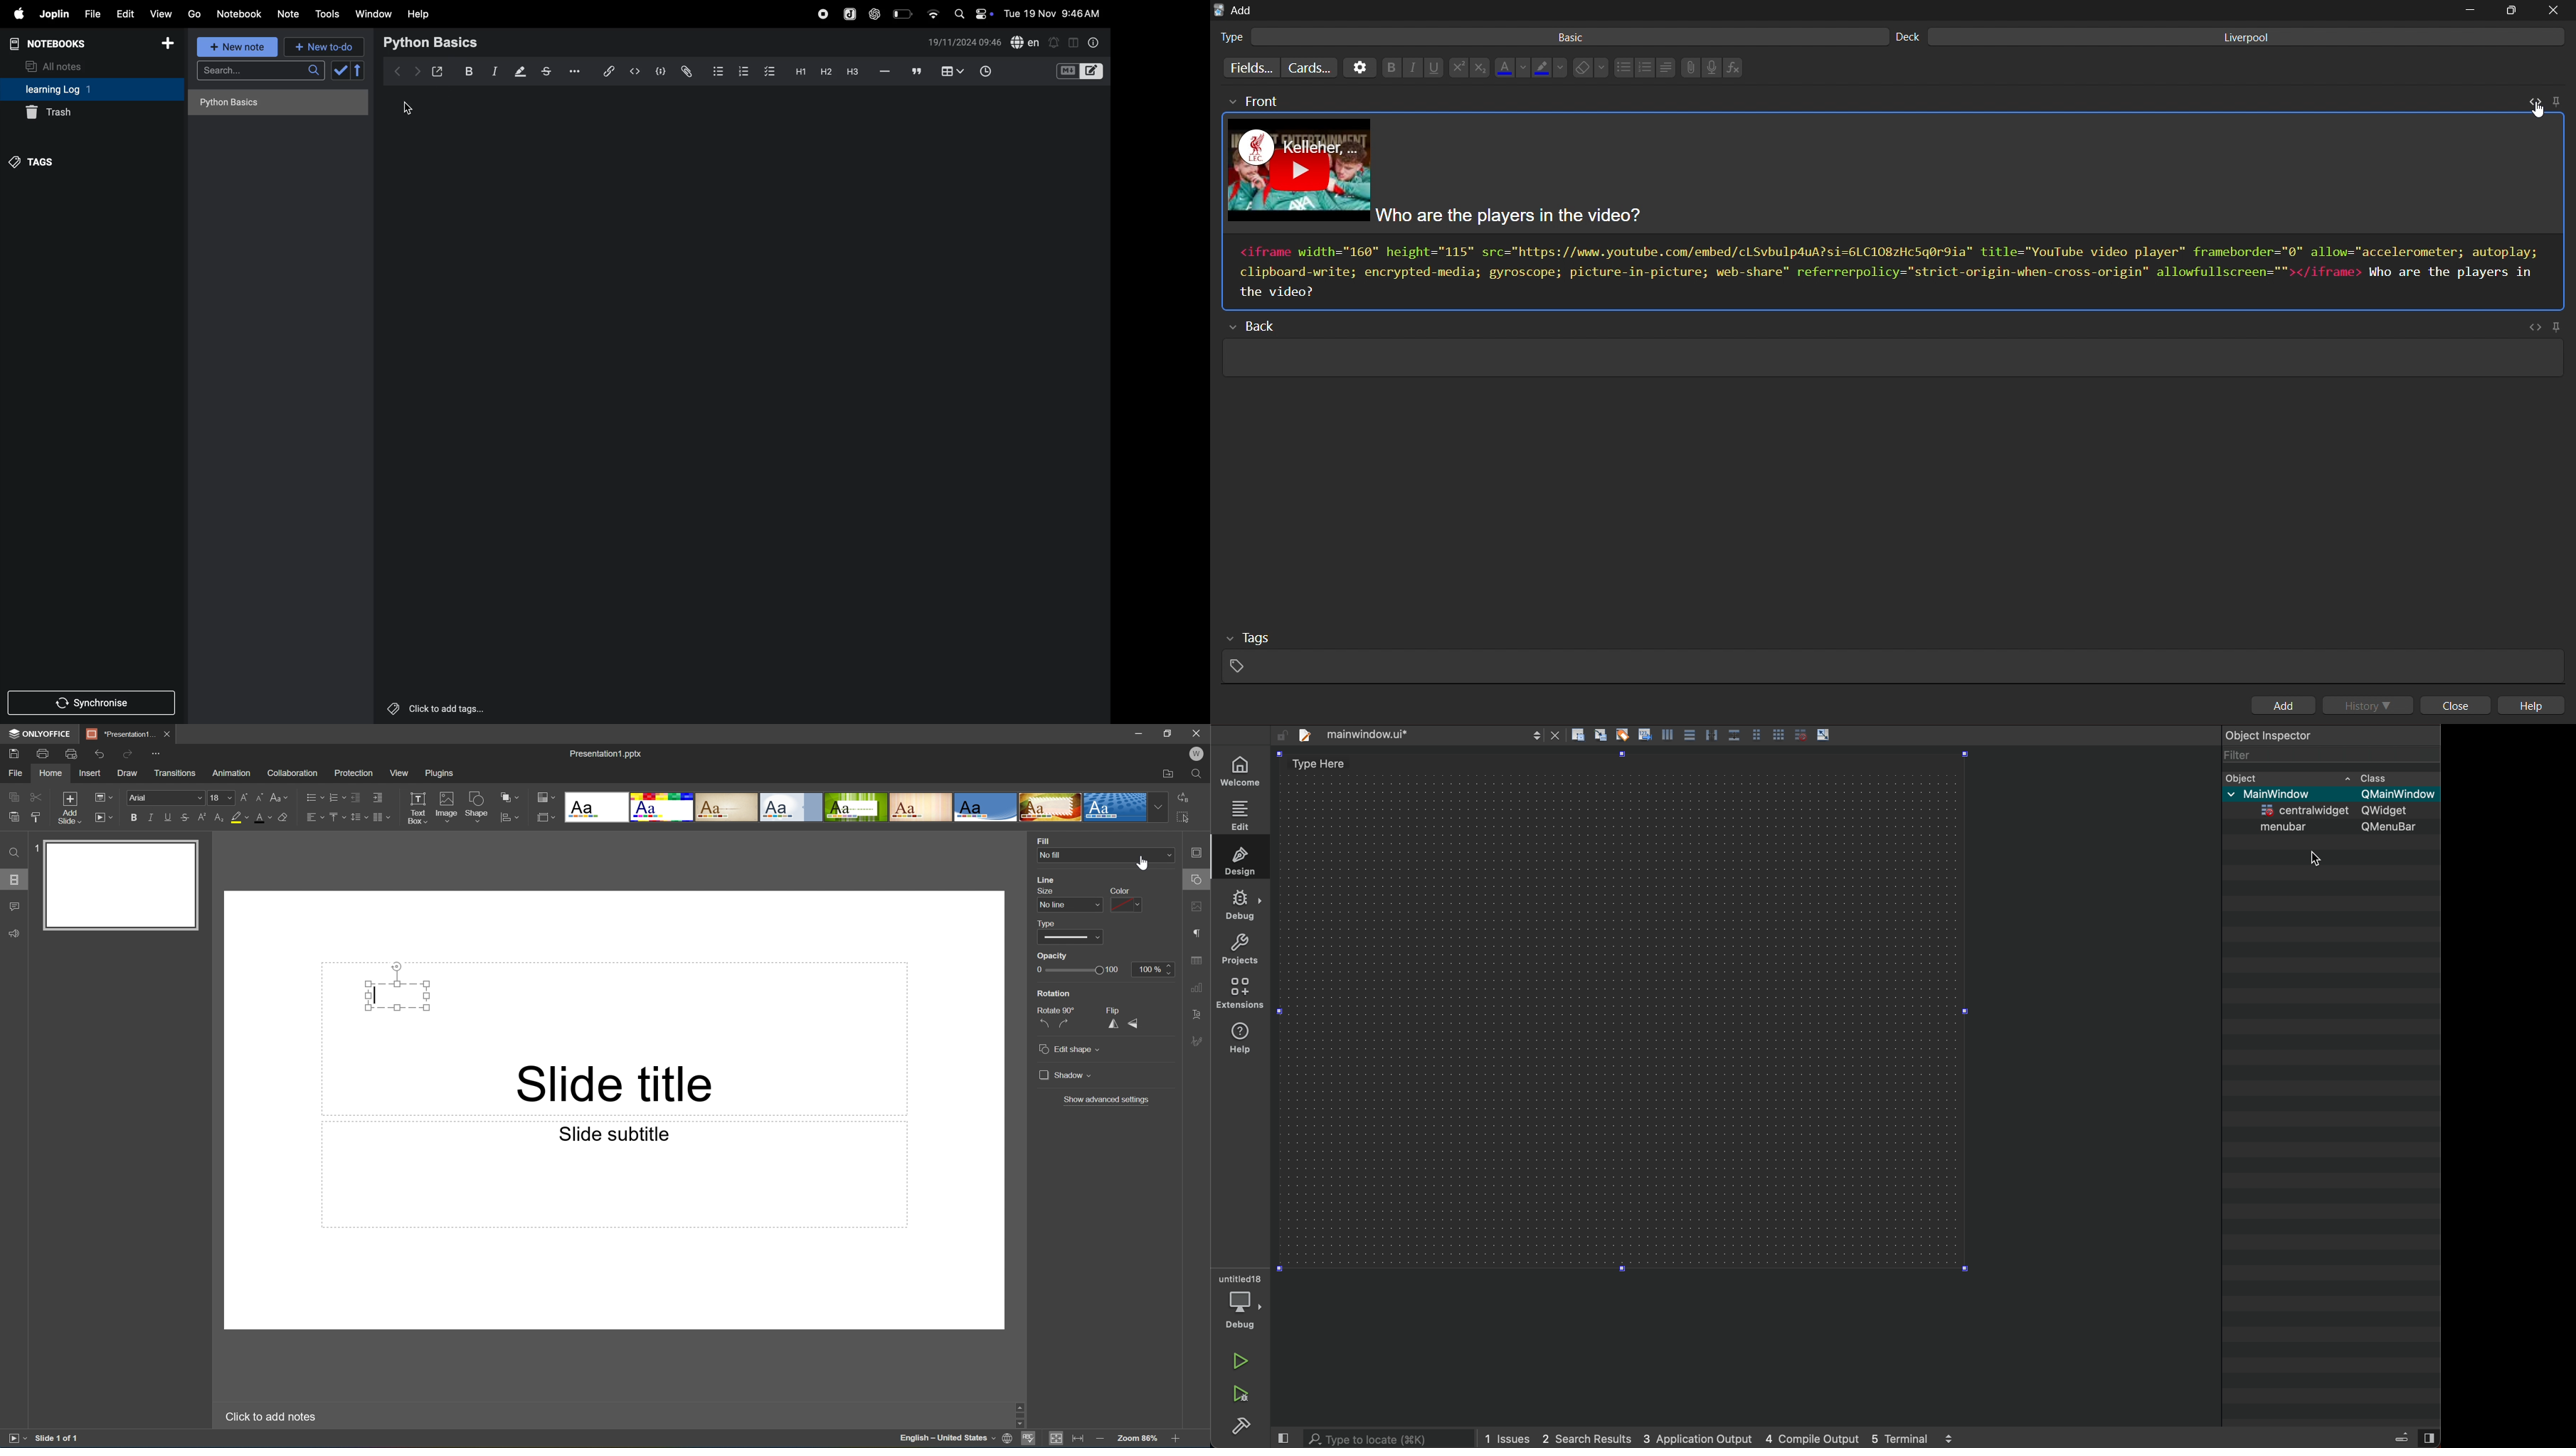 The width and height of the screenshot is (2576, 1456). Describe the element at coordinates (2535, 109) in the screenshot. I see `cursor` at that location.